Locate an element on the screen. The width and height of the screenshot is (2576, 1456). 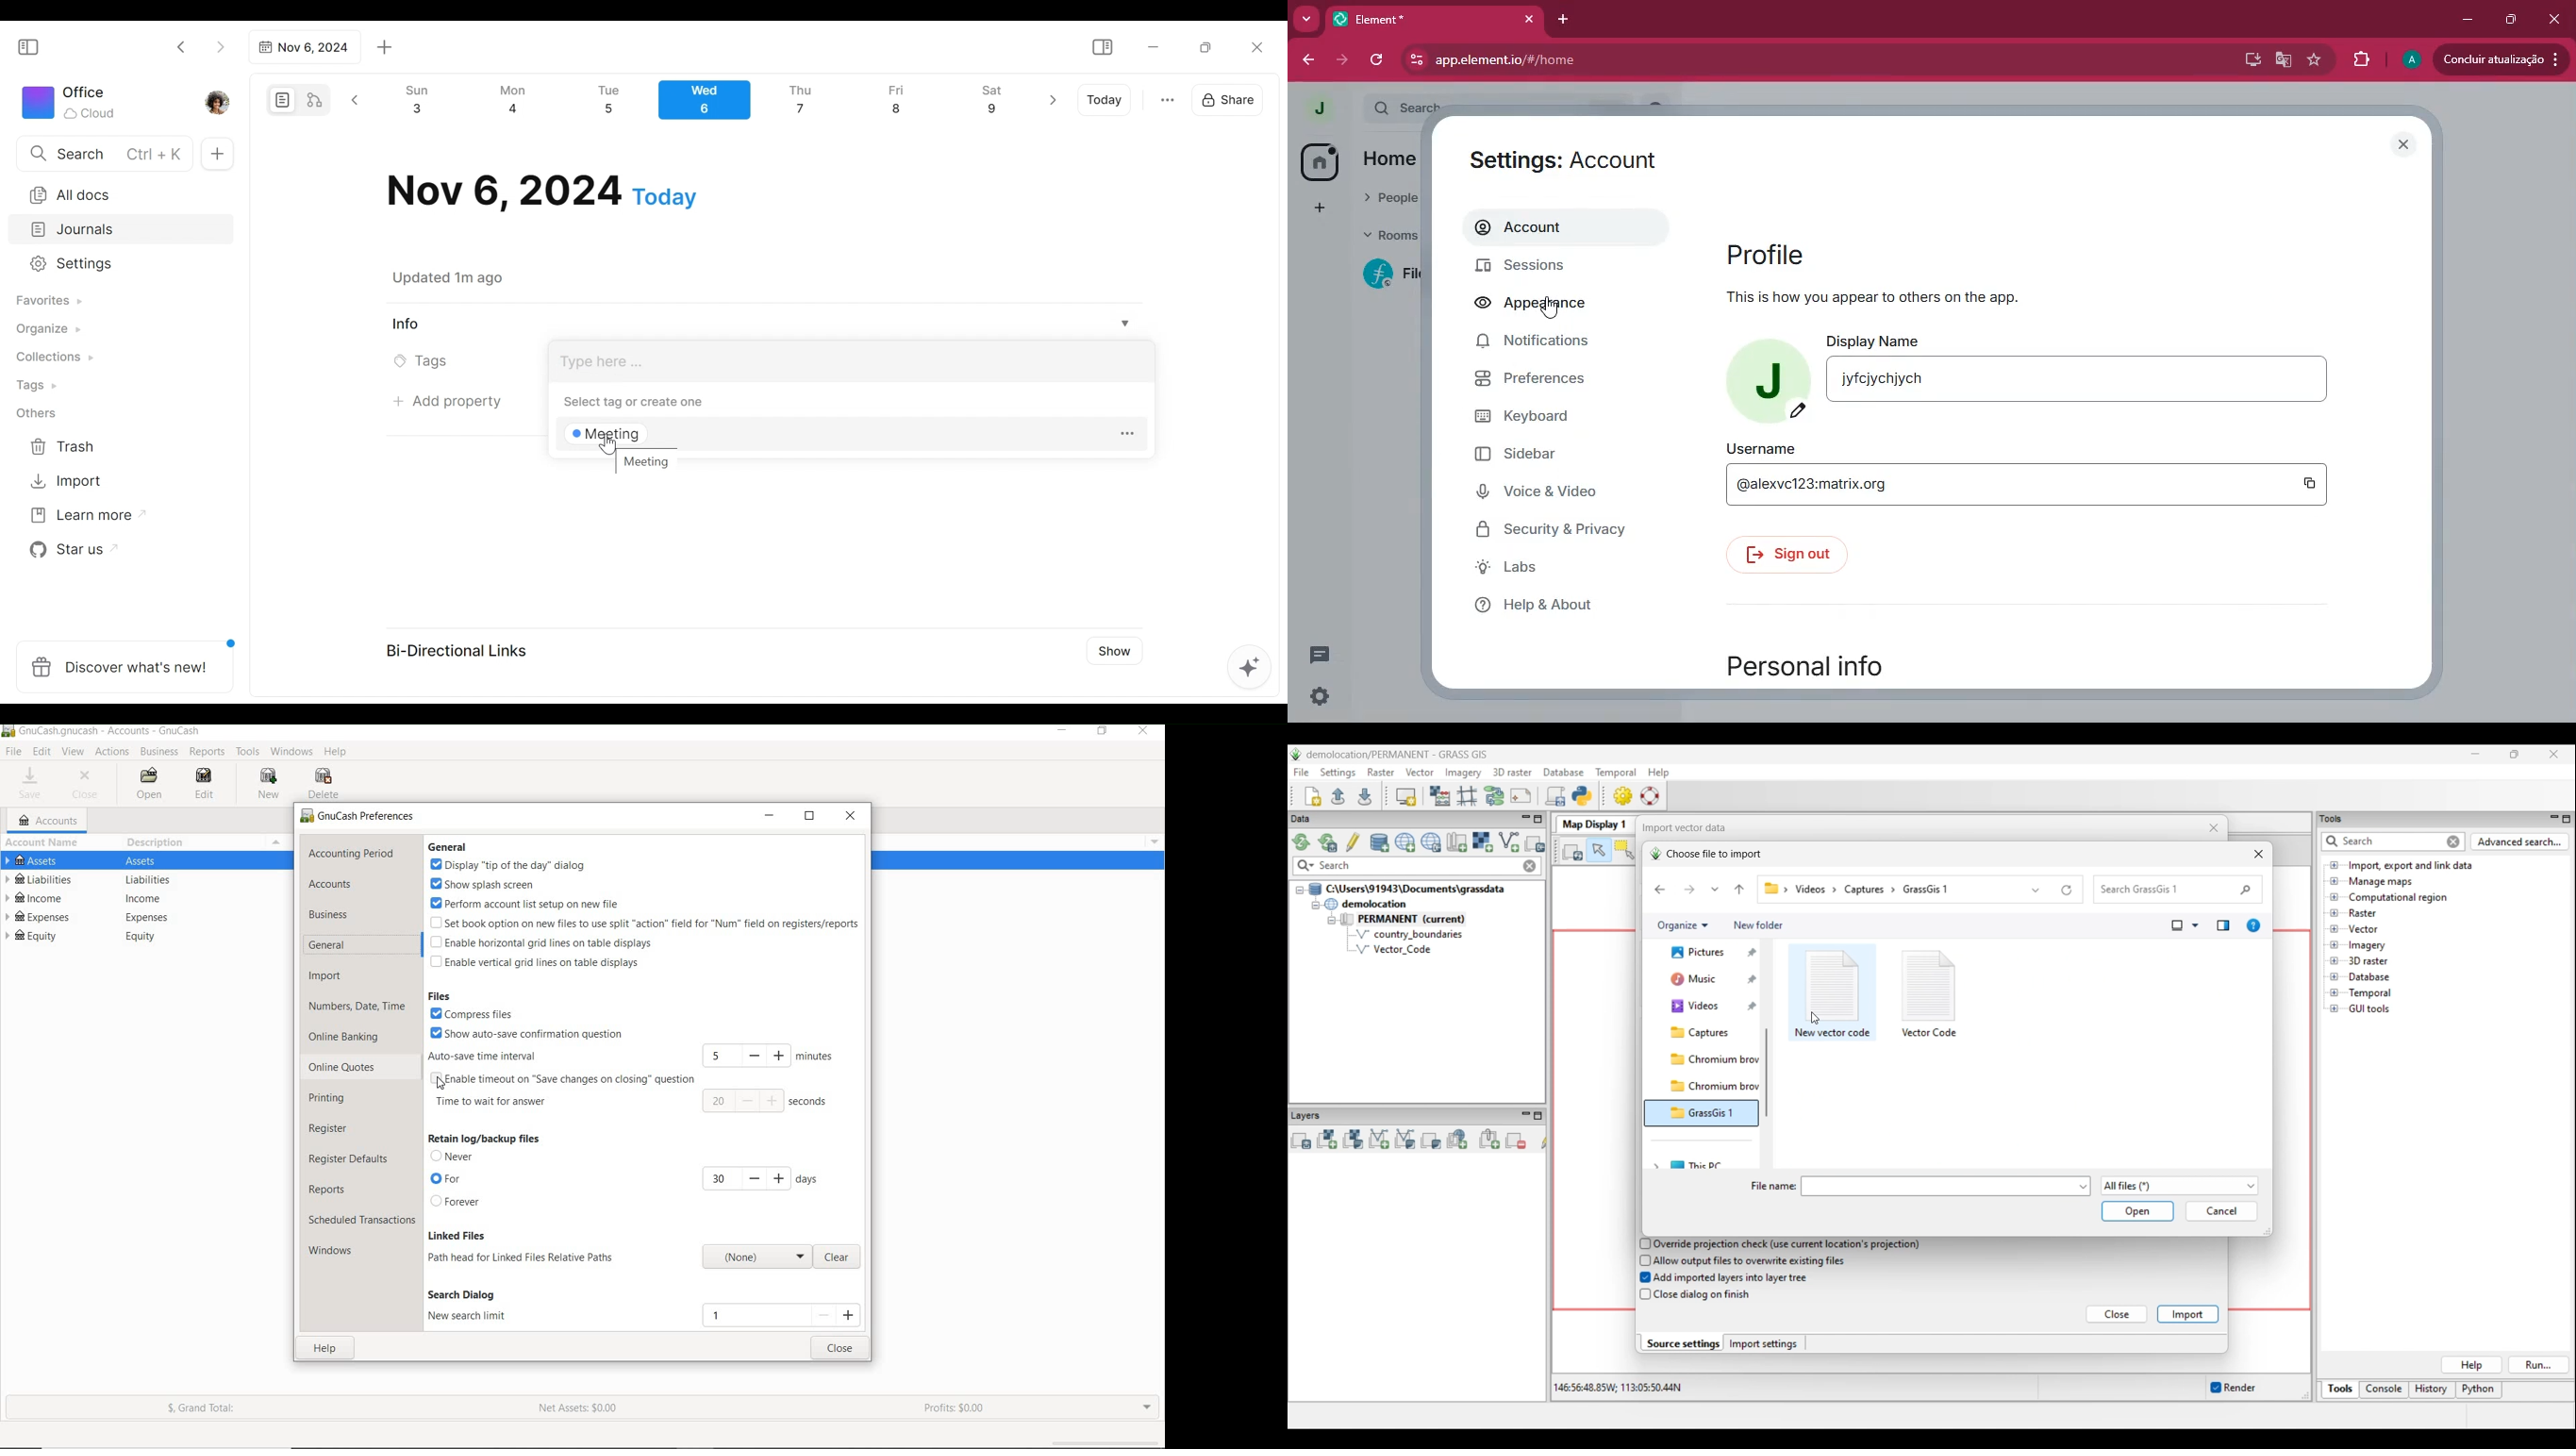
Collections is located at coordinates (53, 359).